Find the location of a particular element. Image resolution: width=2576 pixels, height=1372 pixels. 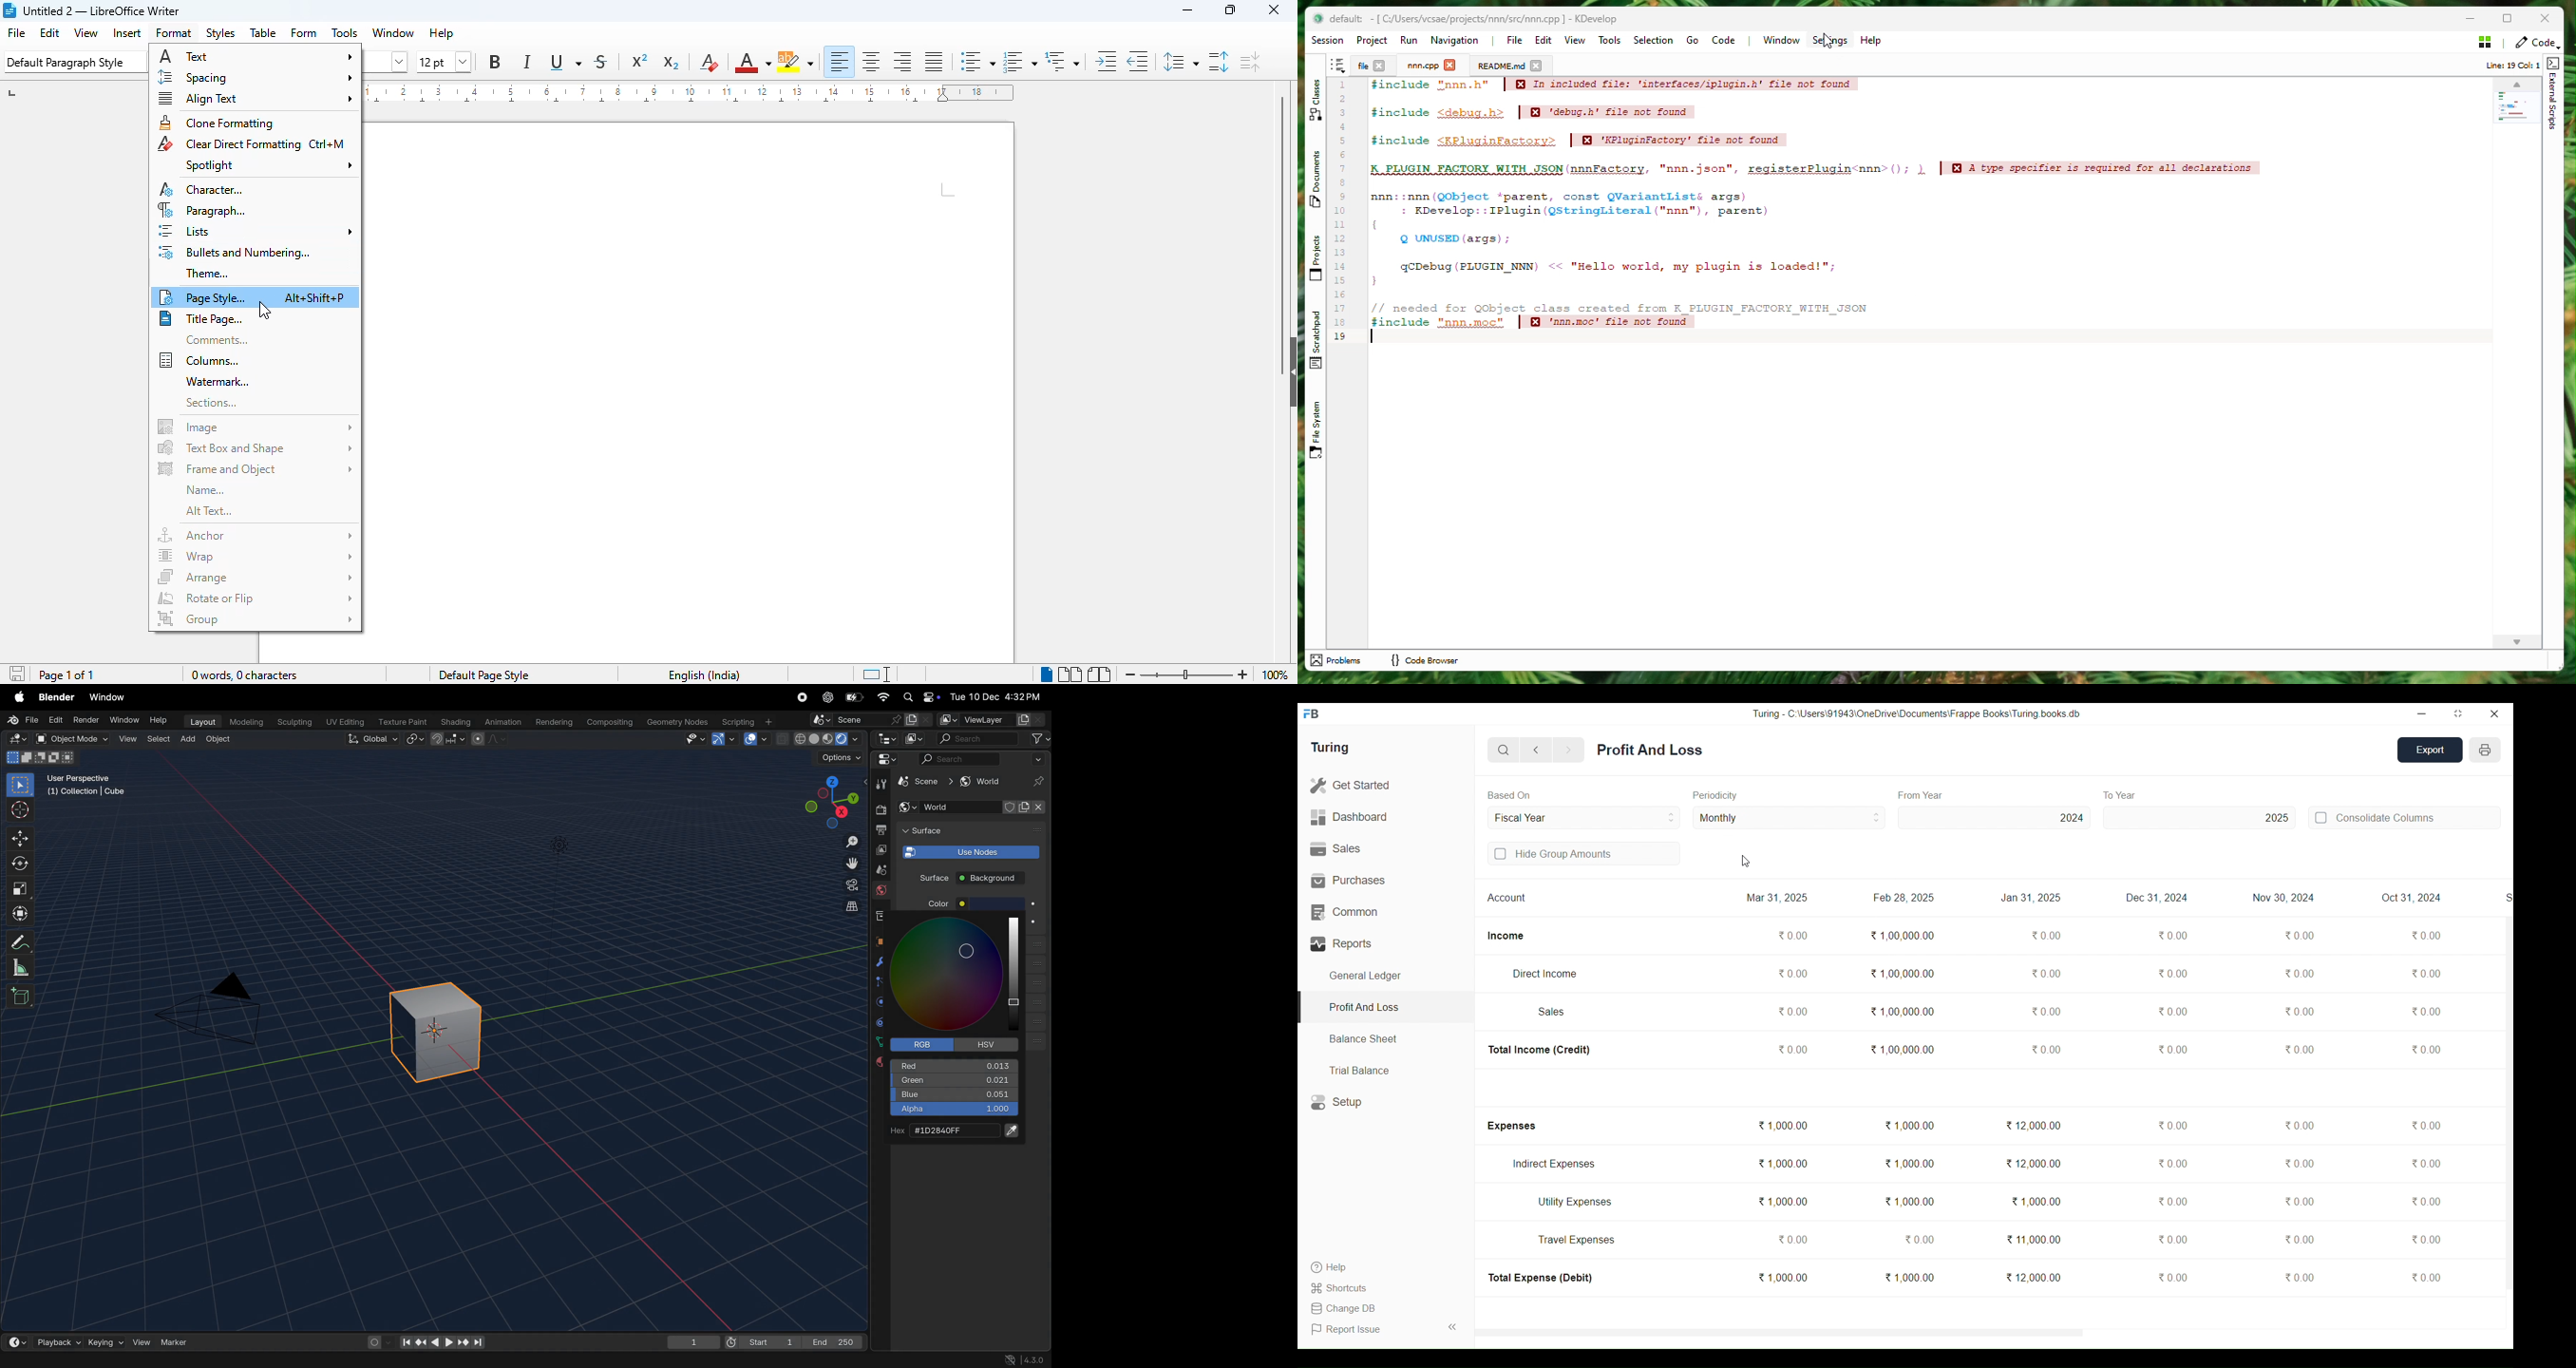

lists is located at coordinates (256, 232).